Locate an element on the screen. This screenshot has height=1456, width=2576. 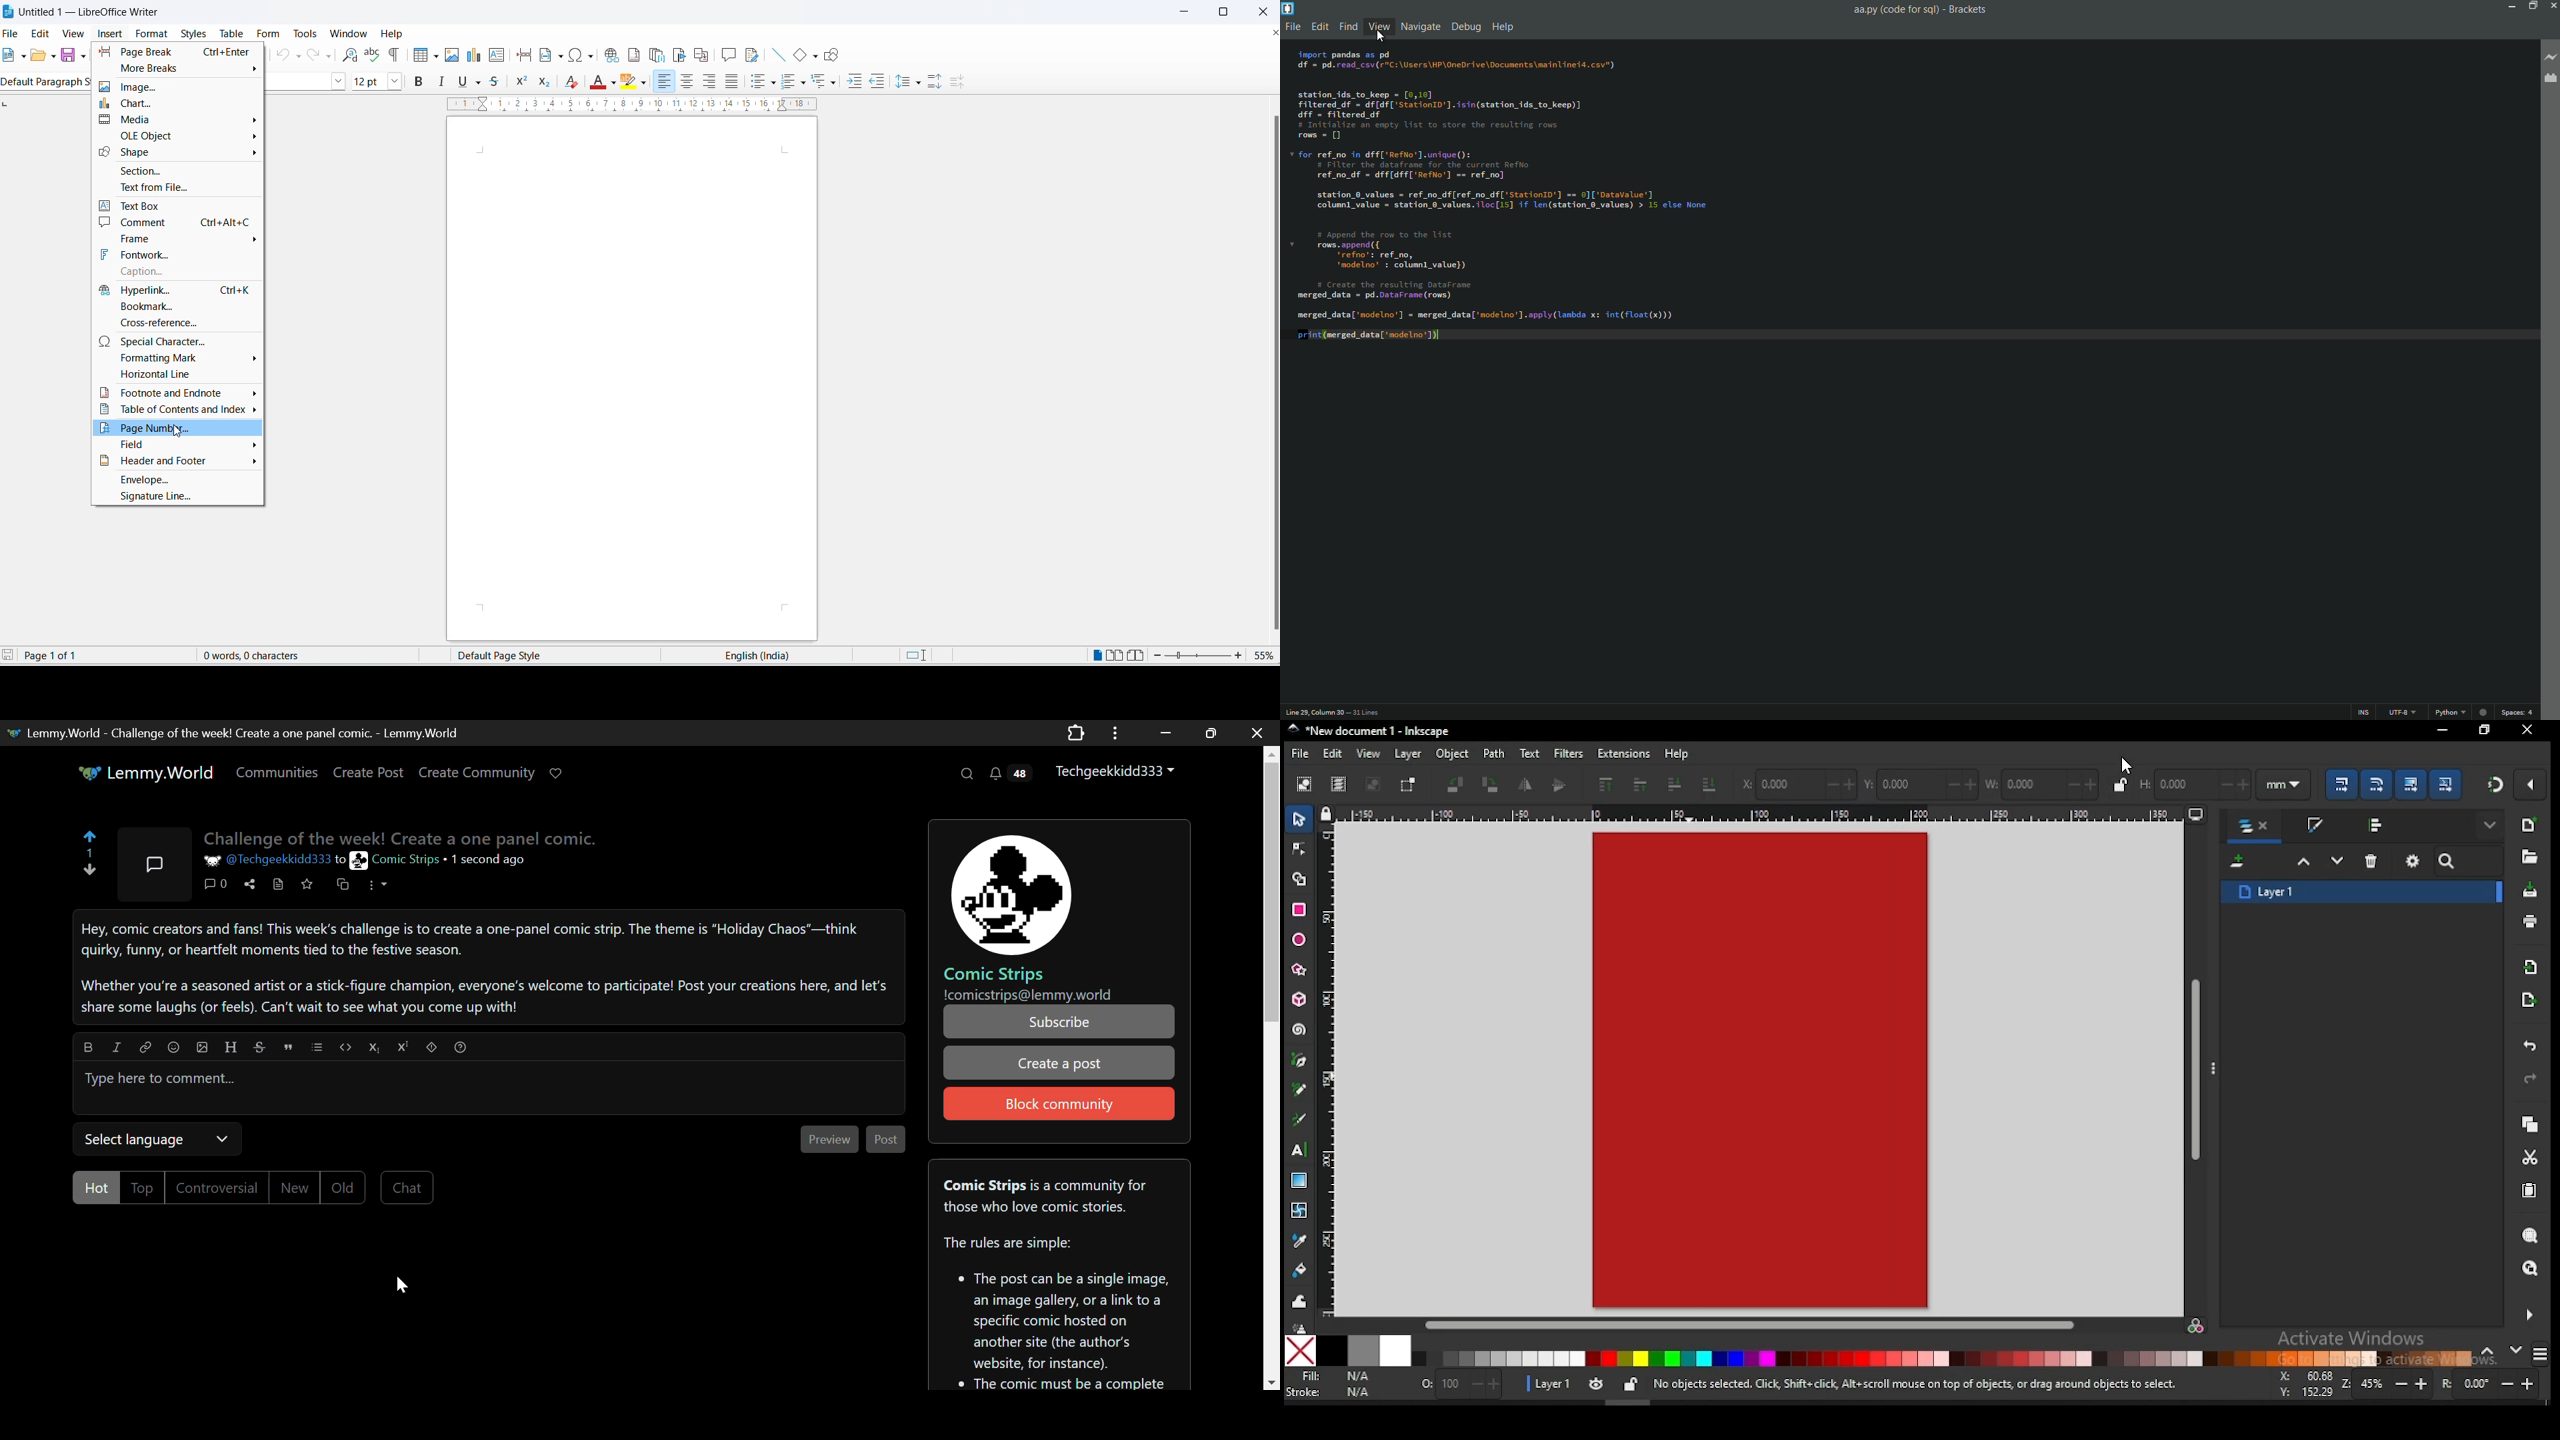
snap is located at coordinates (2496, 784).